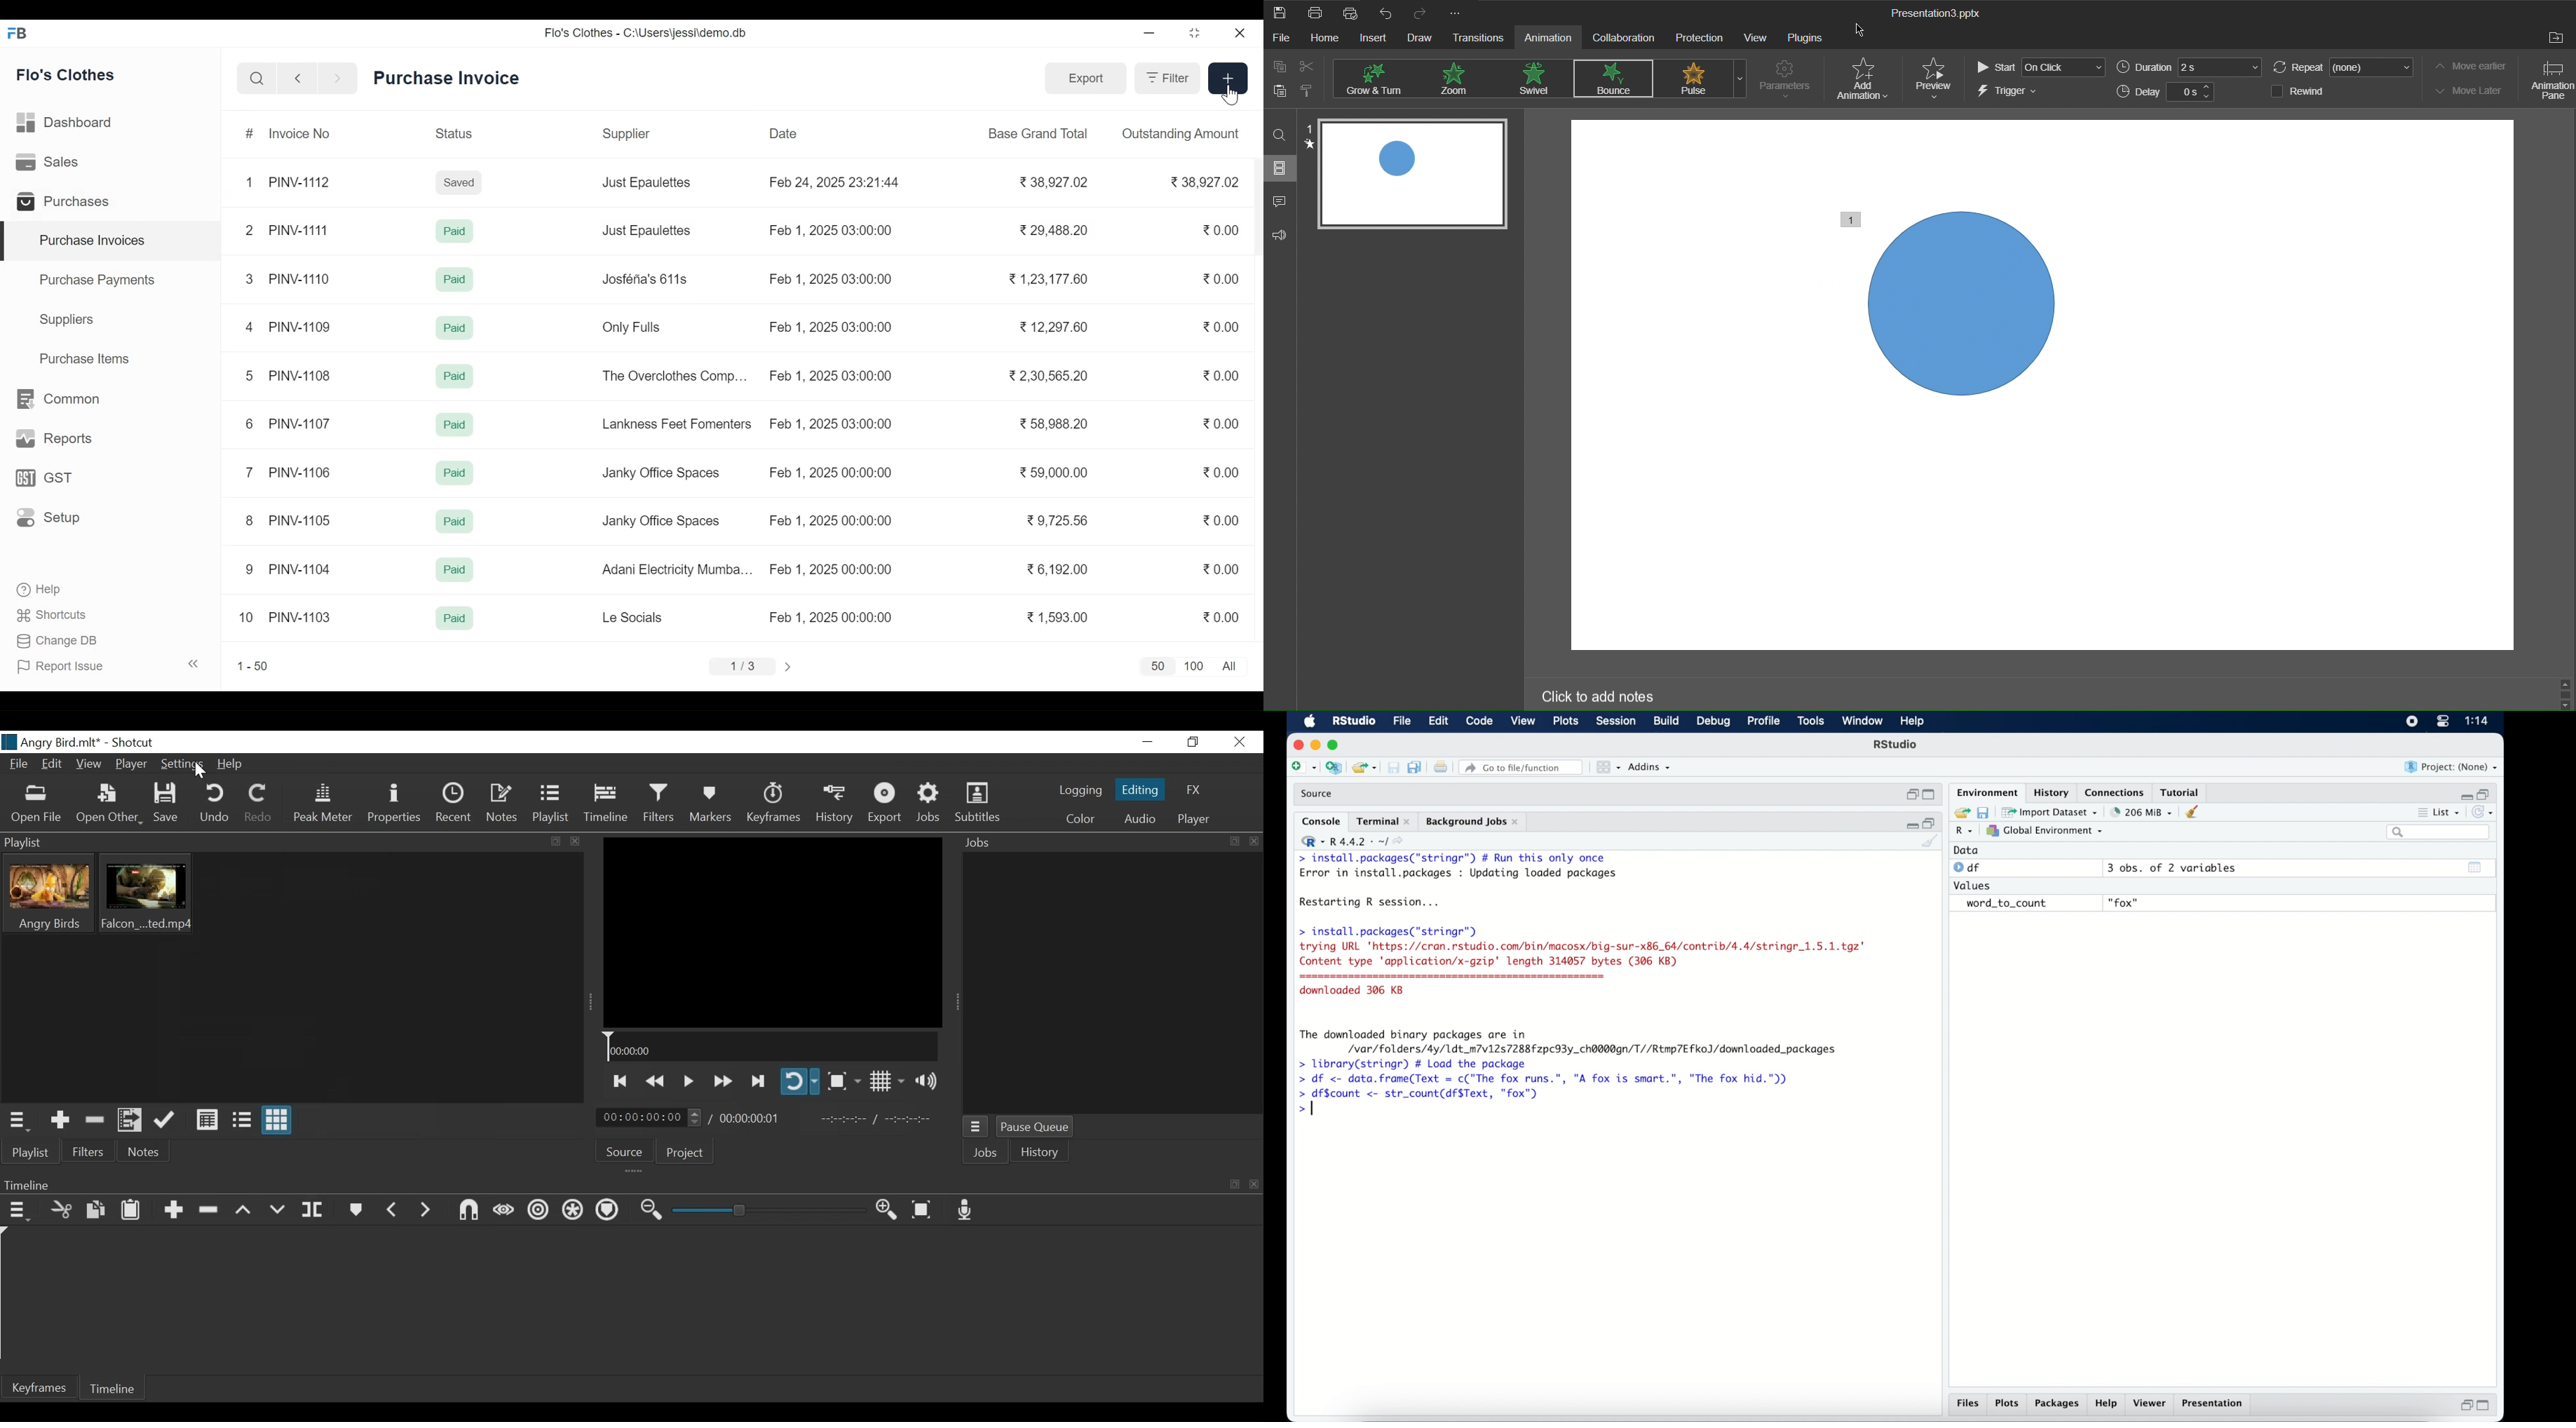 Image resolution: width=2576 pixels, height=1428 pixels. What do you see at coordinates (456, 521) in the screenshot?
I see `Paid` at bounding box center [456, 521].